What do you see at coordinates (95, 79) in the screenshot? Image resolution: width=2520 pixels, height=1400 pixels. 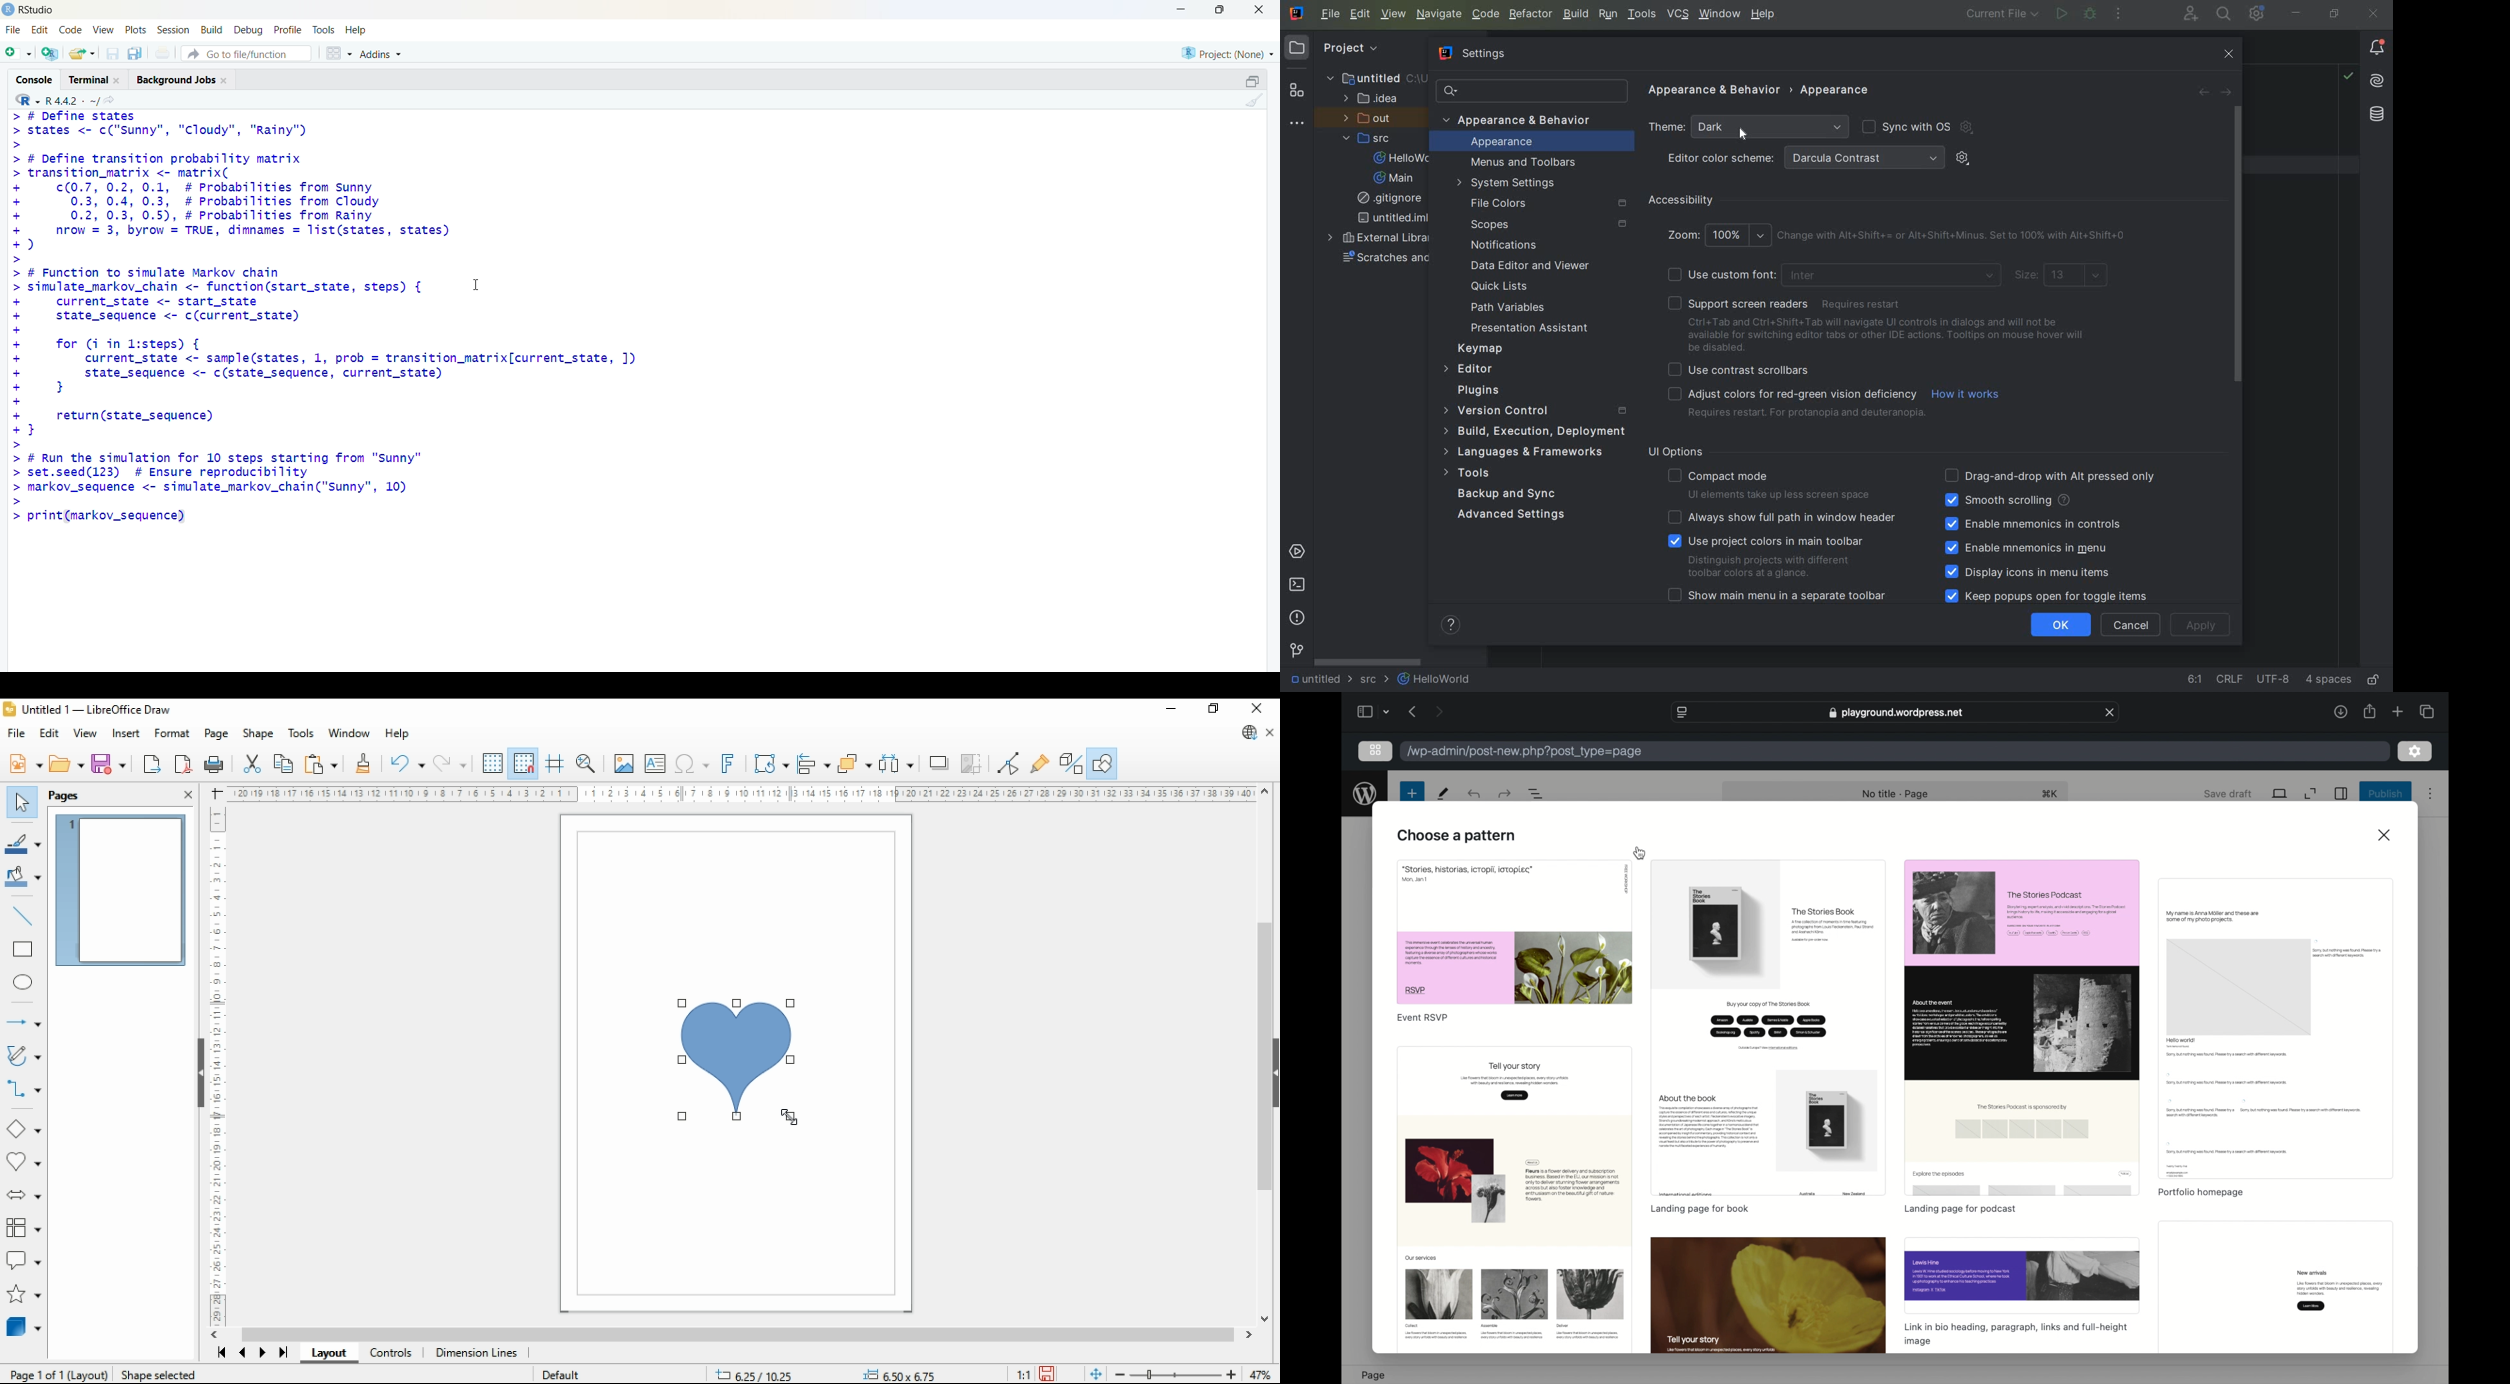 I see `terminal` at bounding box center [95, 79].